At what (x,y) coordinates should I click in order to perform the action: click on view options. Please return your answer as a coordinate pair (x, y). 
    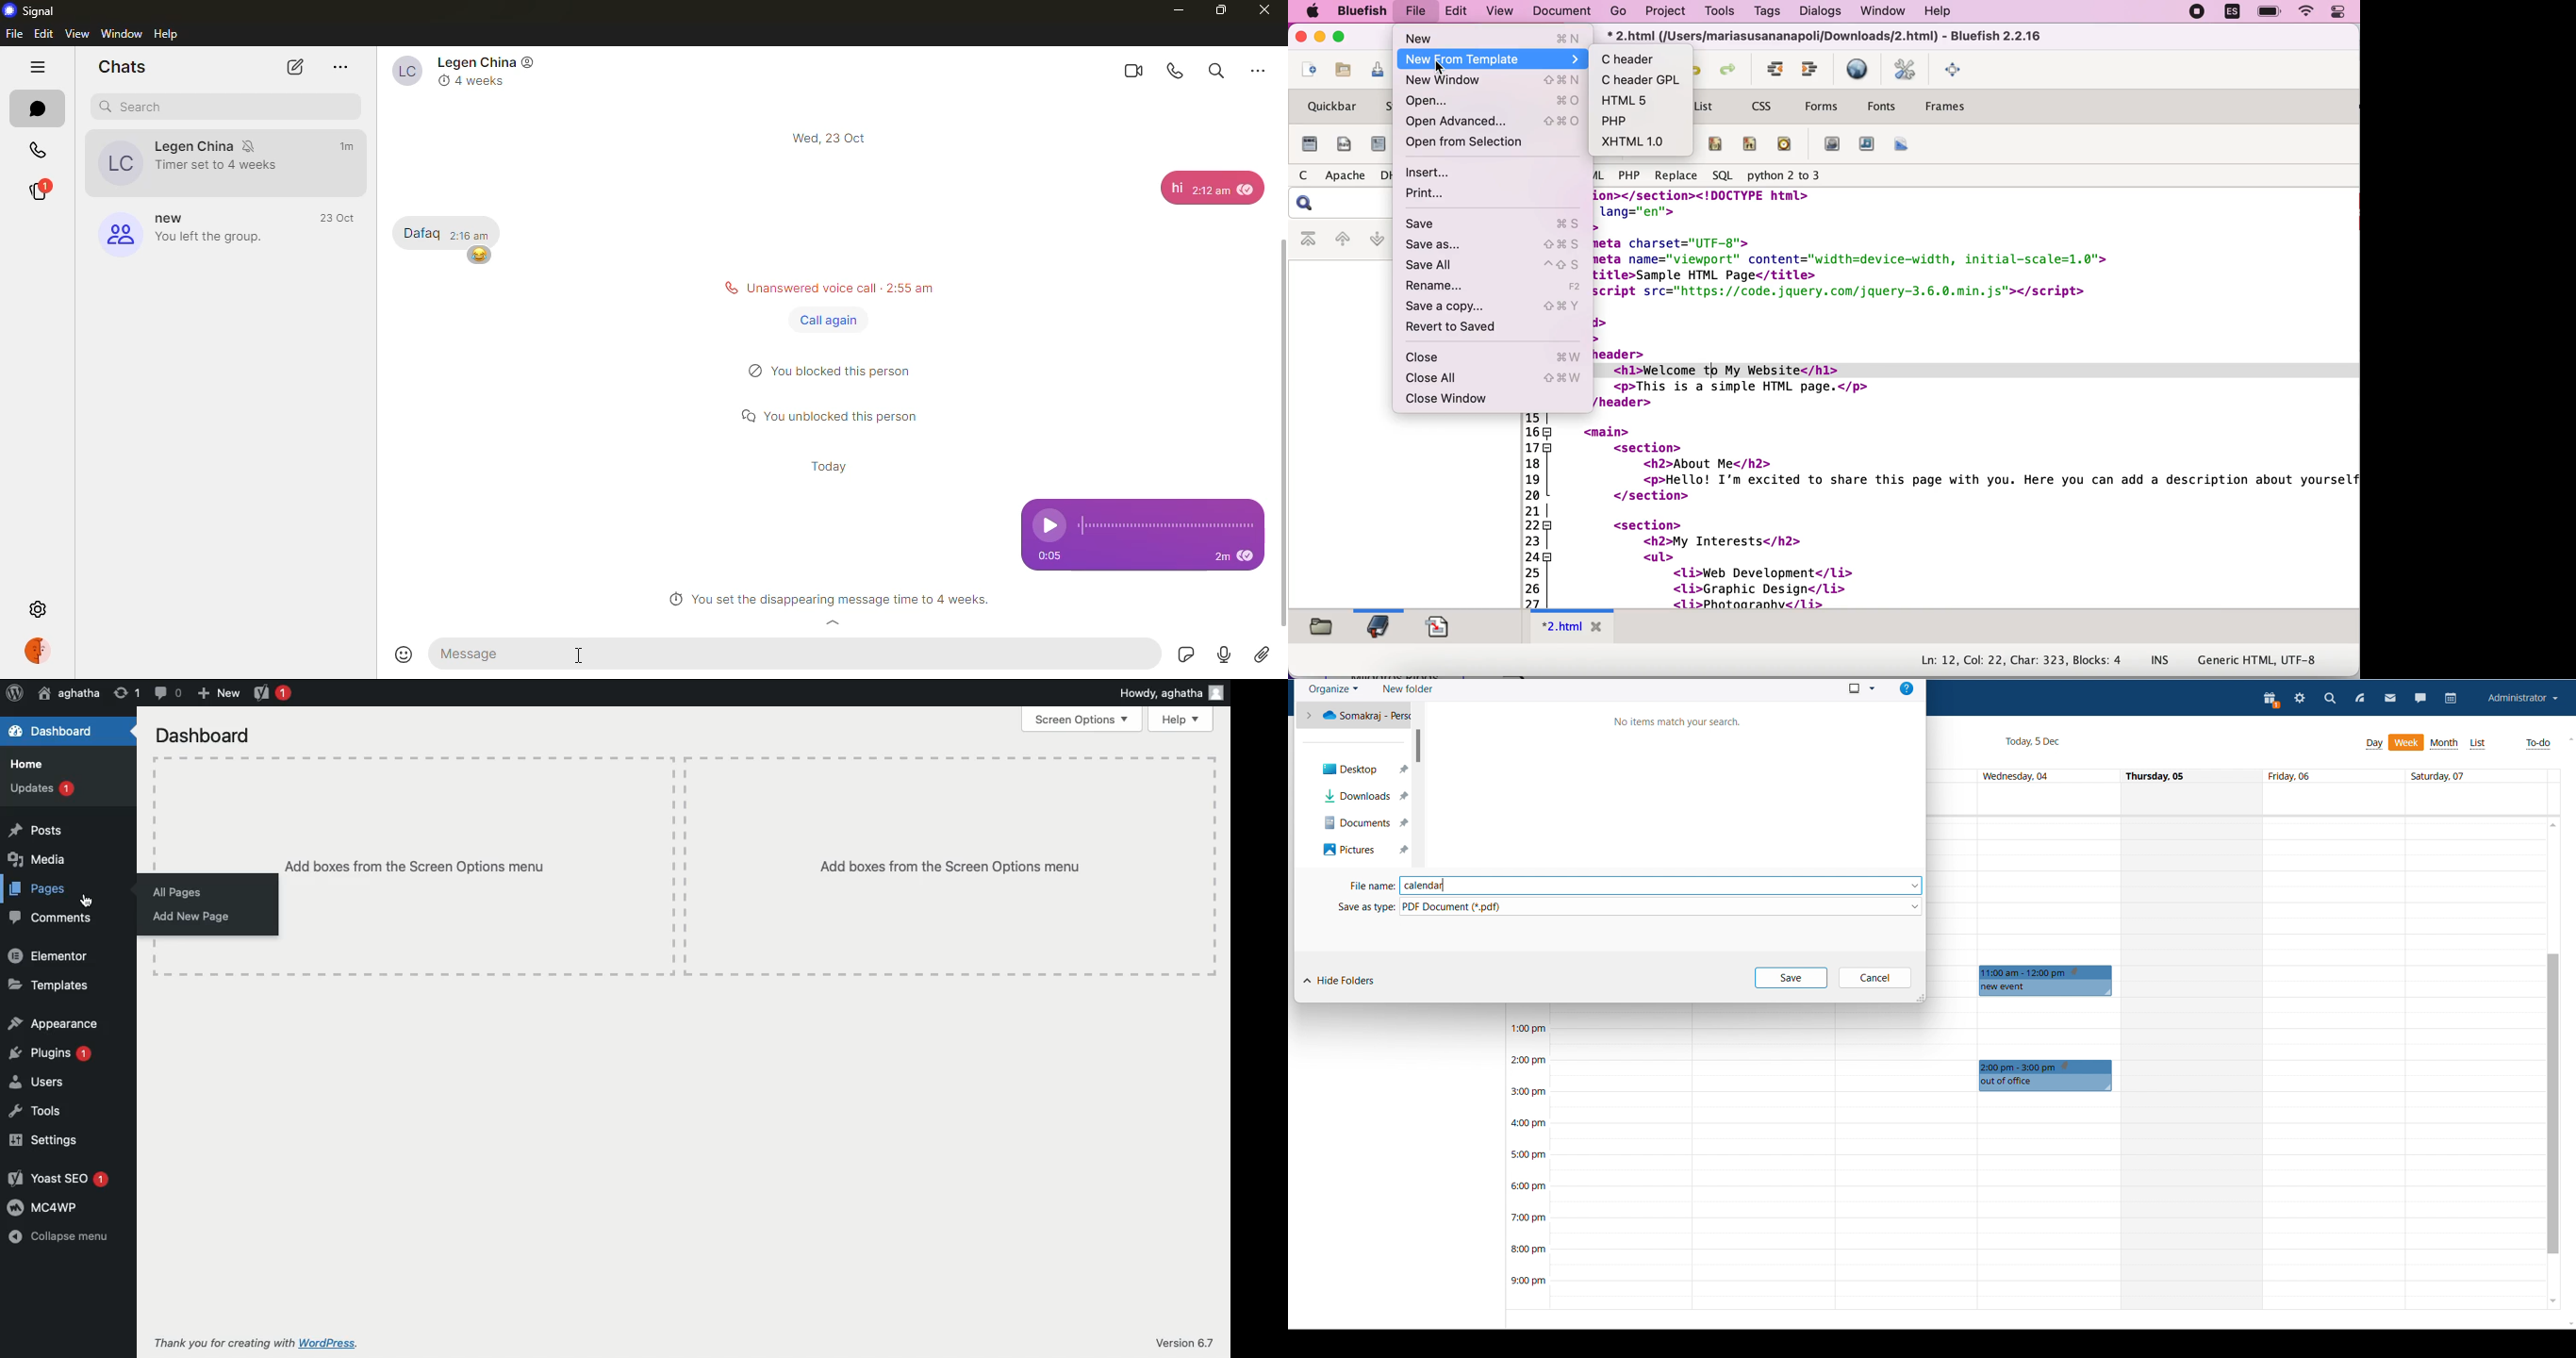
    Looking at the image, I should click on (1861, 688).